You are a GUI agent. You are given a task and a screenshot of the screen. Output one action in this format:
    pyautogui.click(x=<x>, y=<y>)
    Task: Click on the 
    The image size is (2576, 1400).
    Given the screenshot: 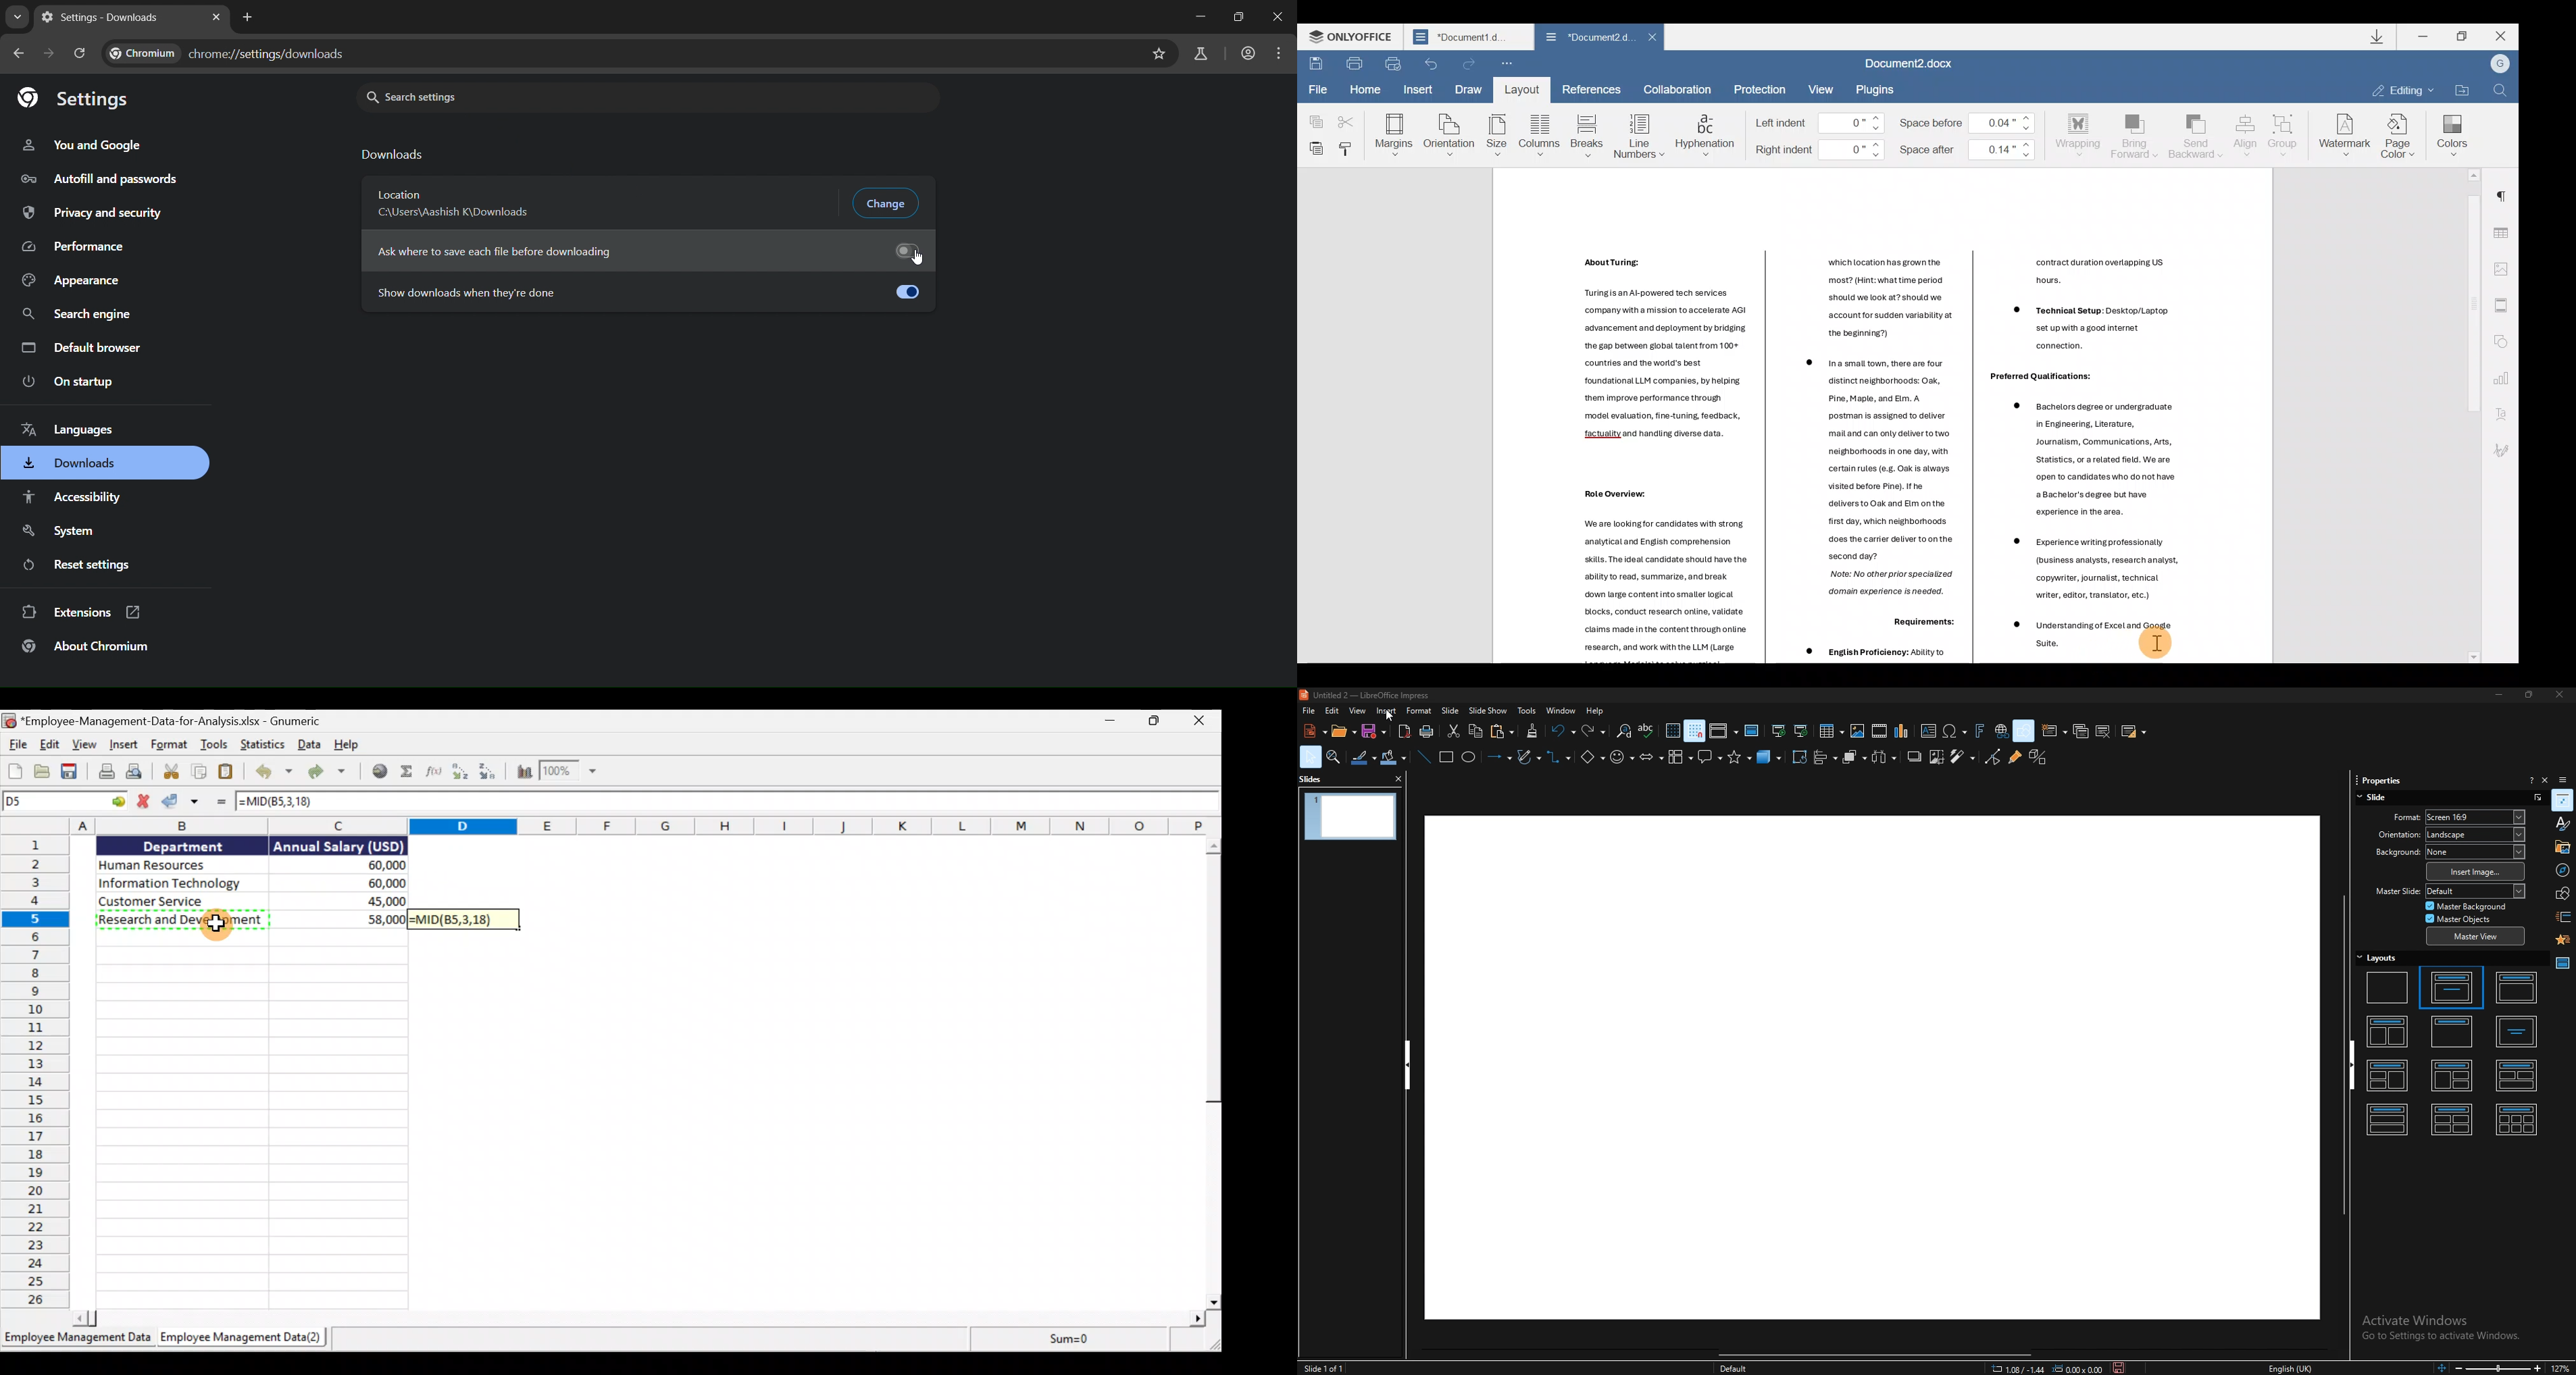 What is the action you would take?
    pyautogui.click(x=2040, y=378)
    